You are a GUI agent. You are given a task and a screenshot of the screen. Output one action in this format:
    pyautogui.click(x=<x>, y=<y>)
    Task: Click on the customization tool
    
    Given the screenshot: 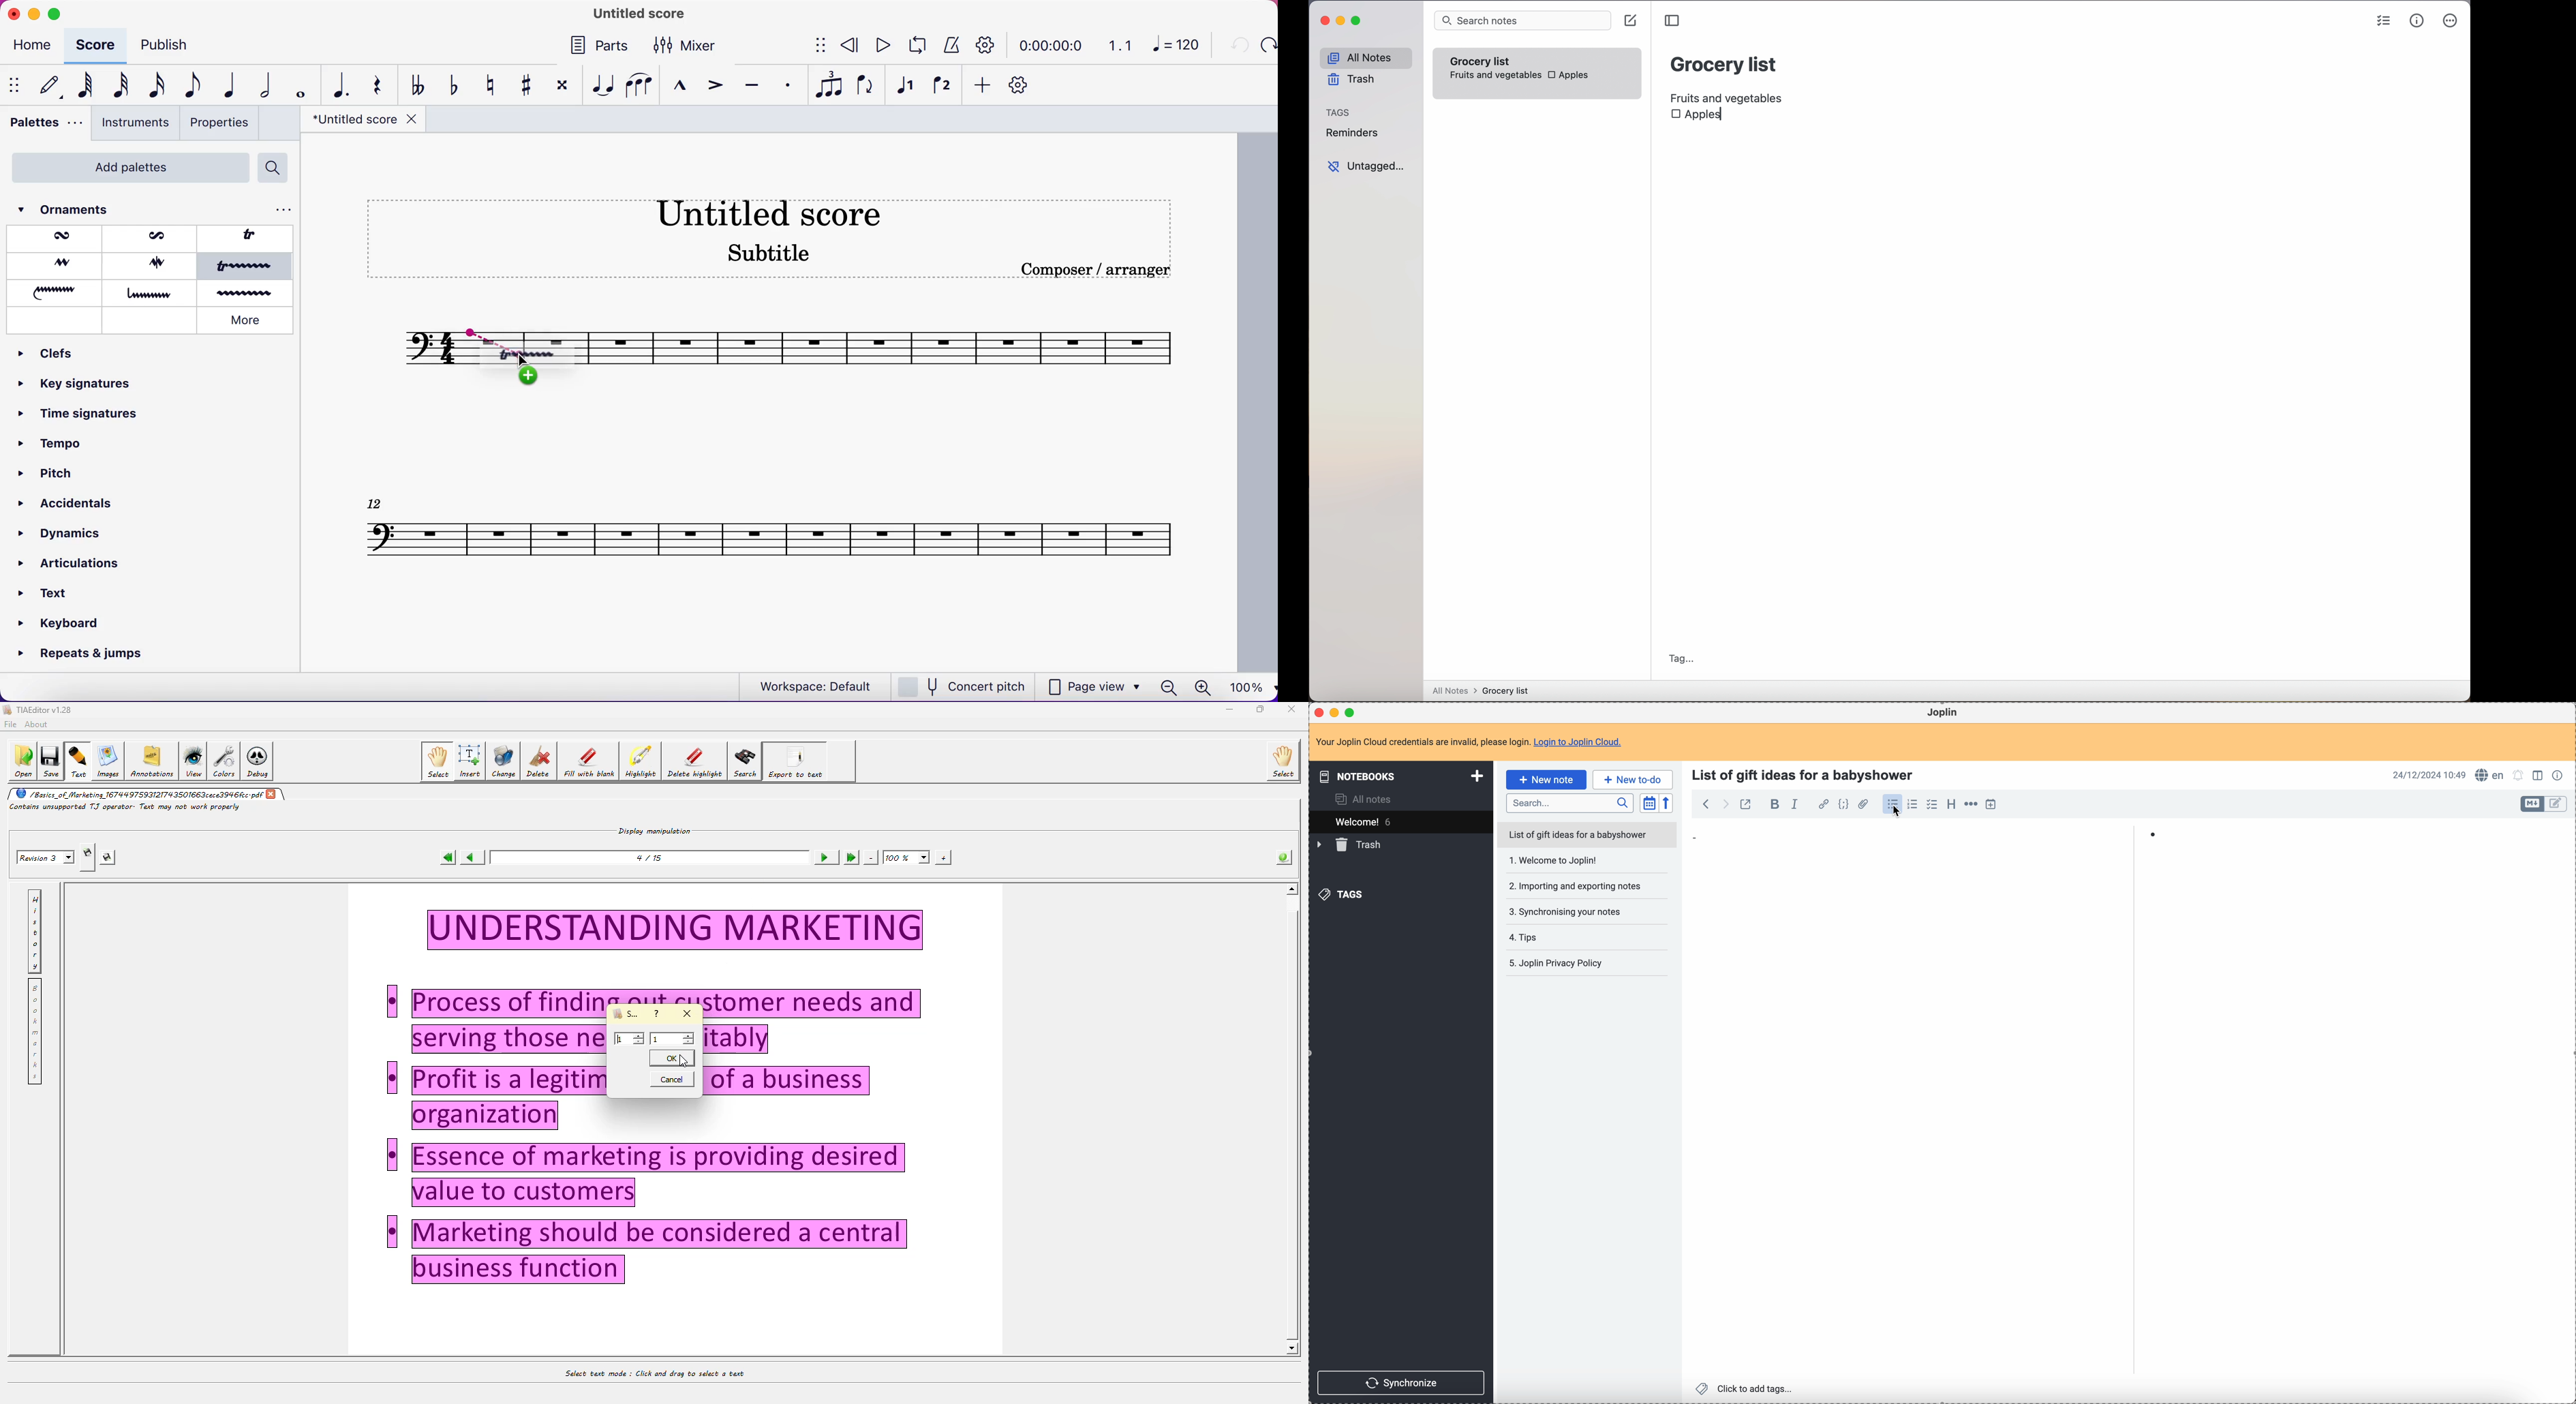 What is the action you would take?
    pyautogui.click(x=1024, y=85)
    